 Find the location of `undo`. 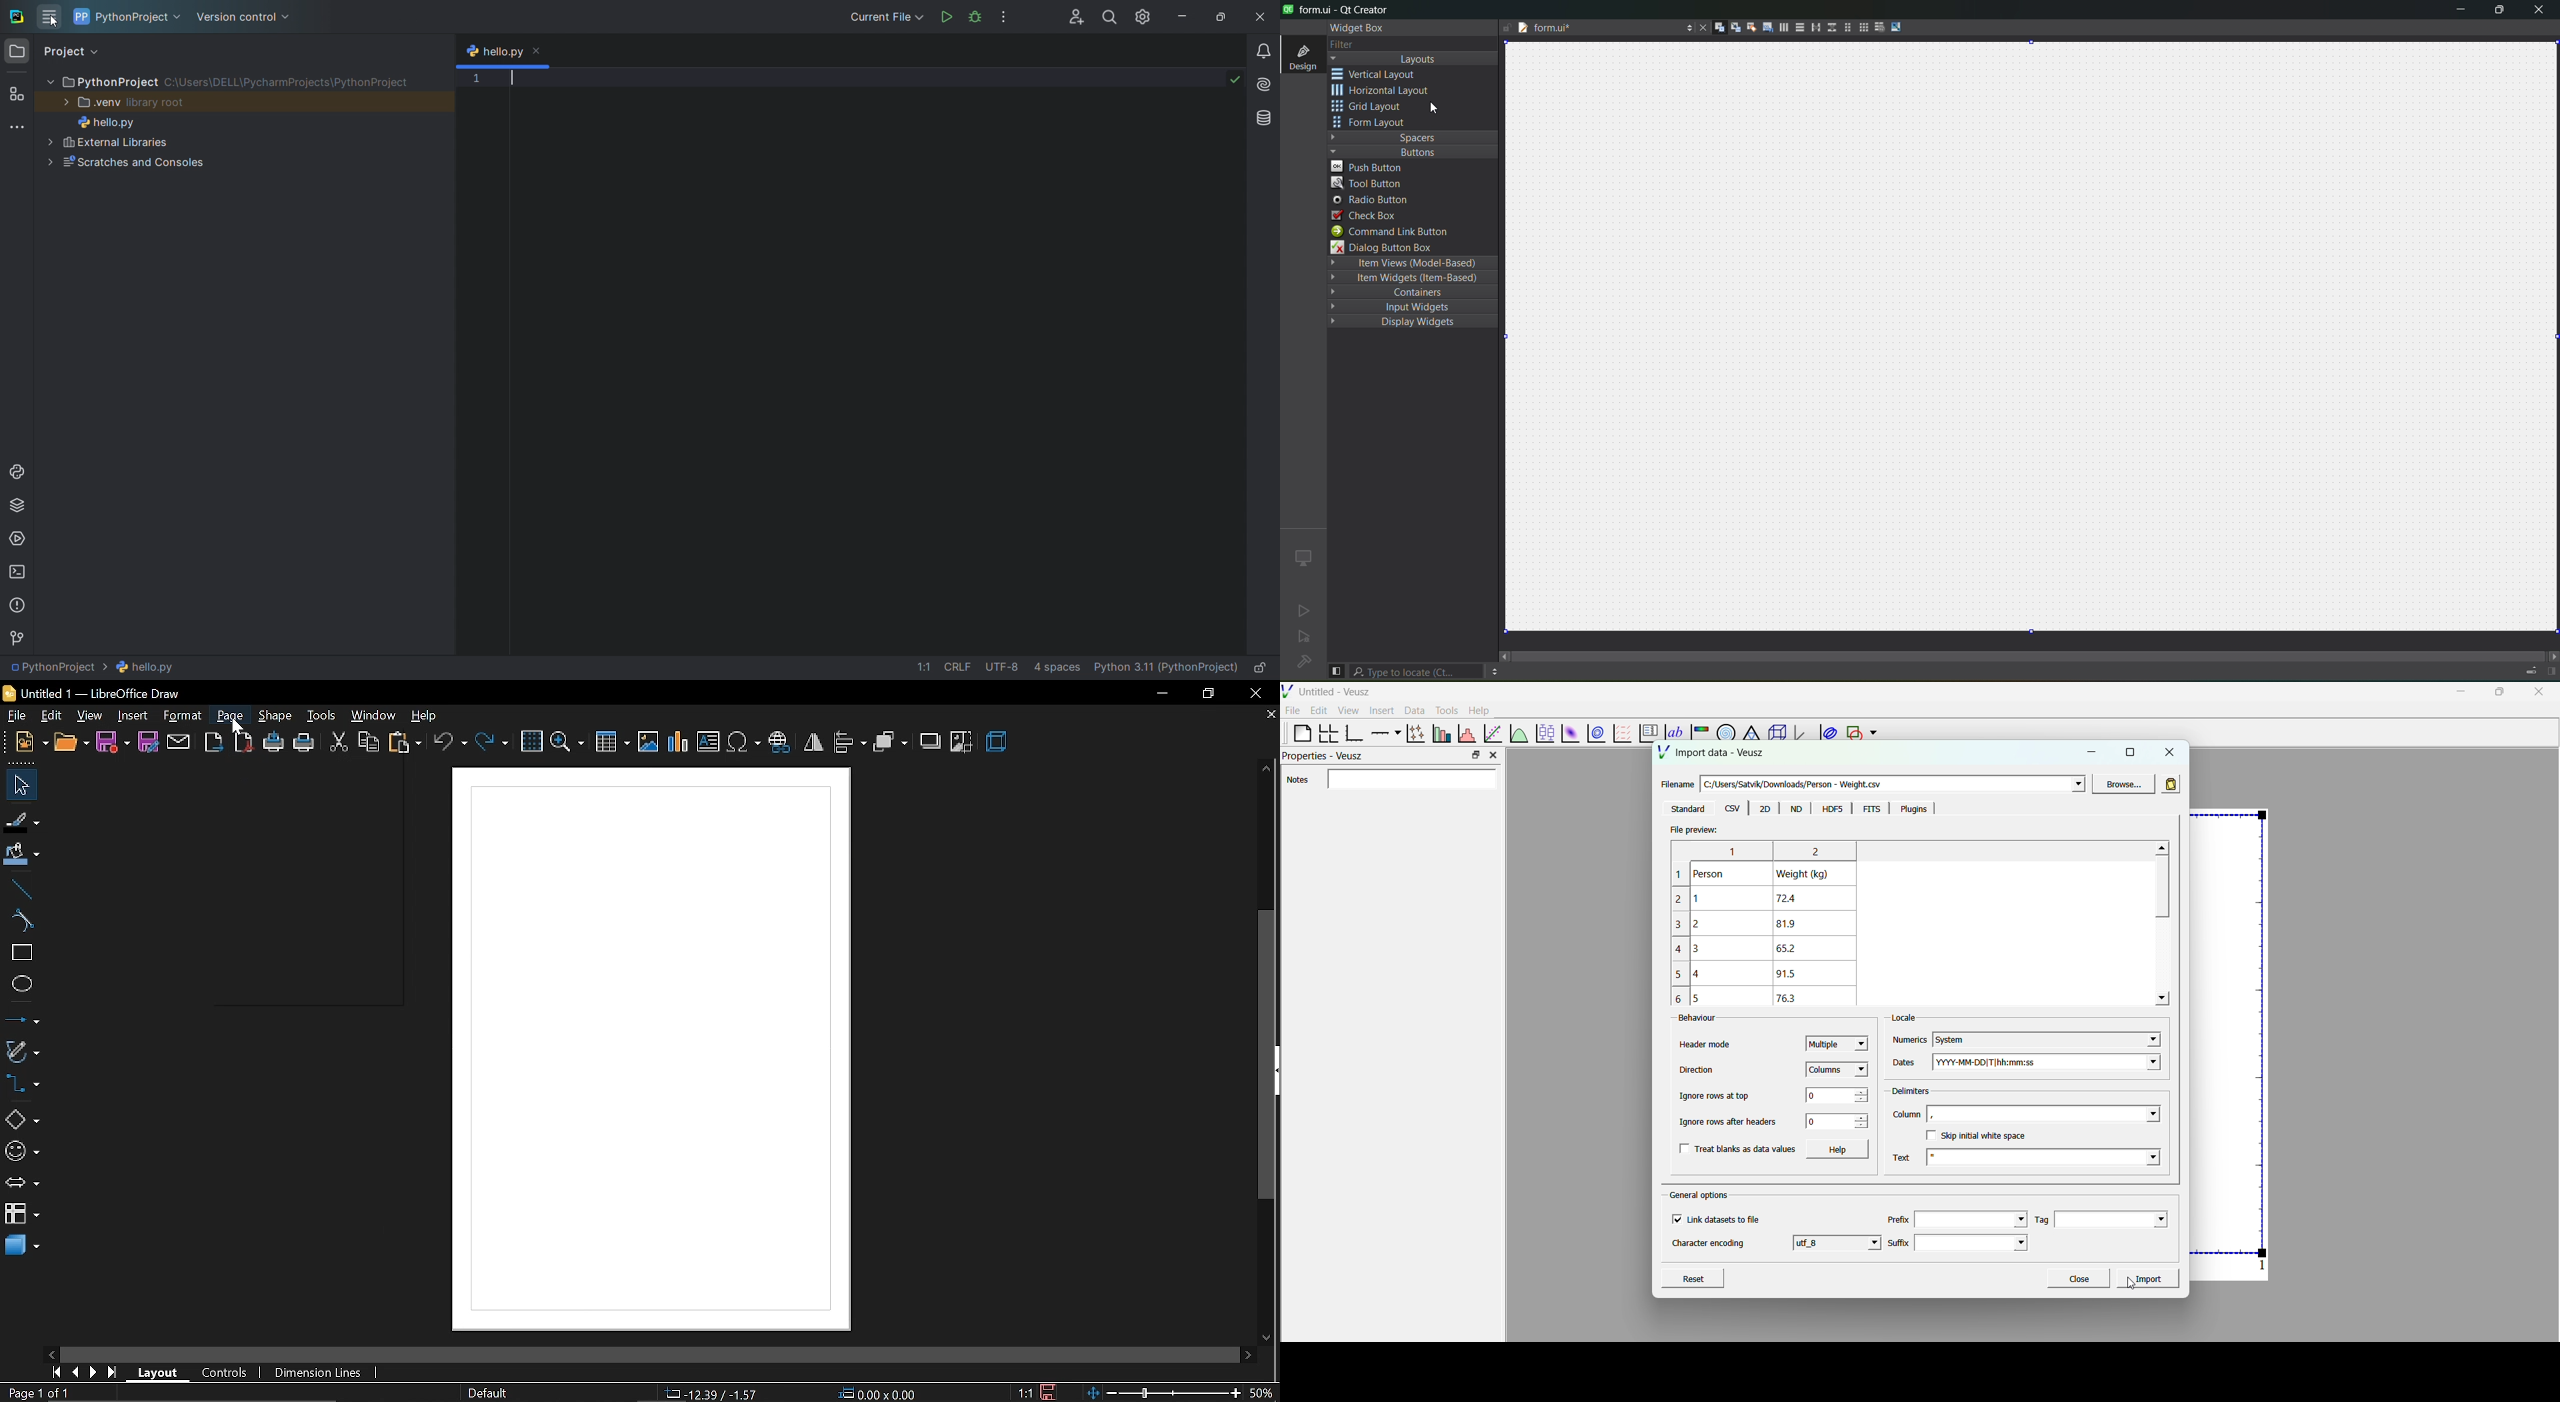

undo is located at coordinates (450, 743).